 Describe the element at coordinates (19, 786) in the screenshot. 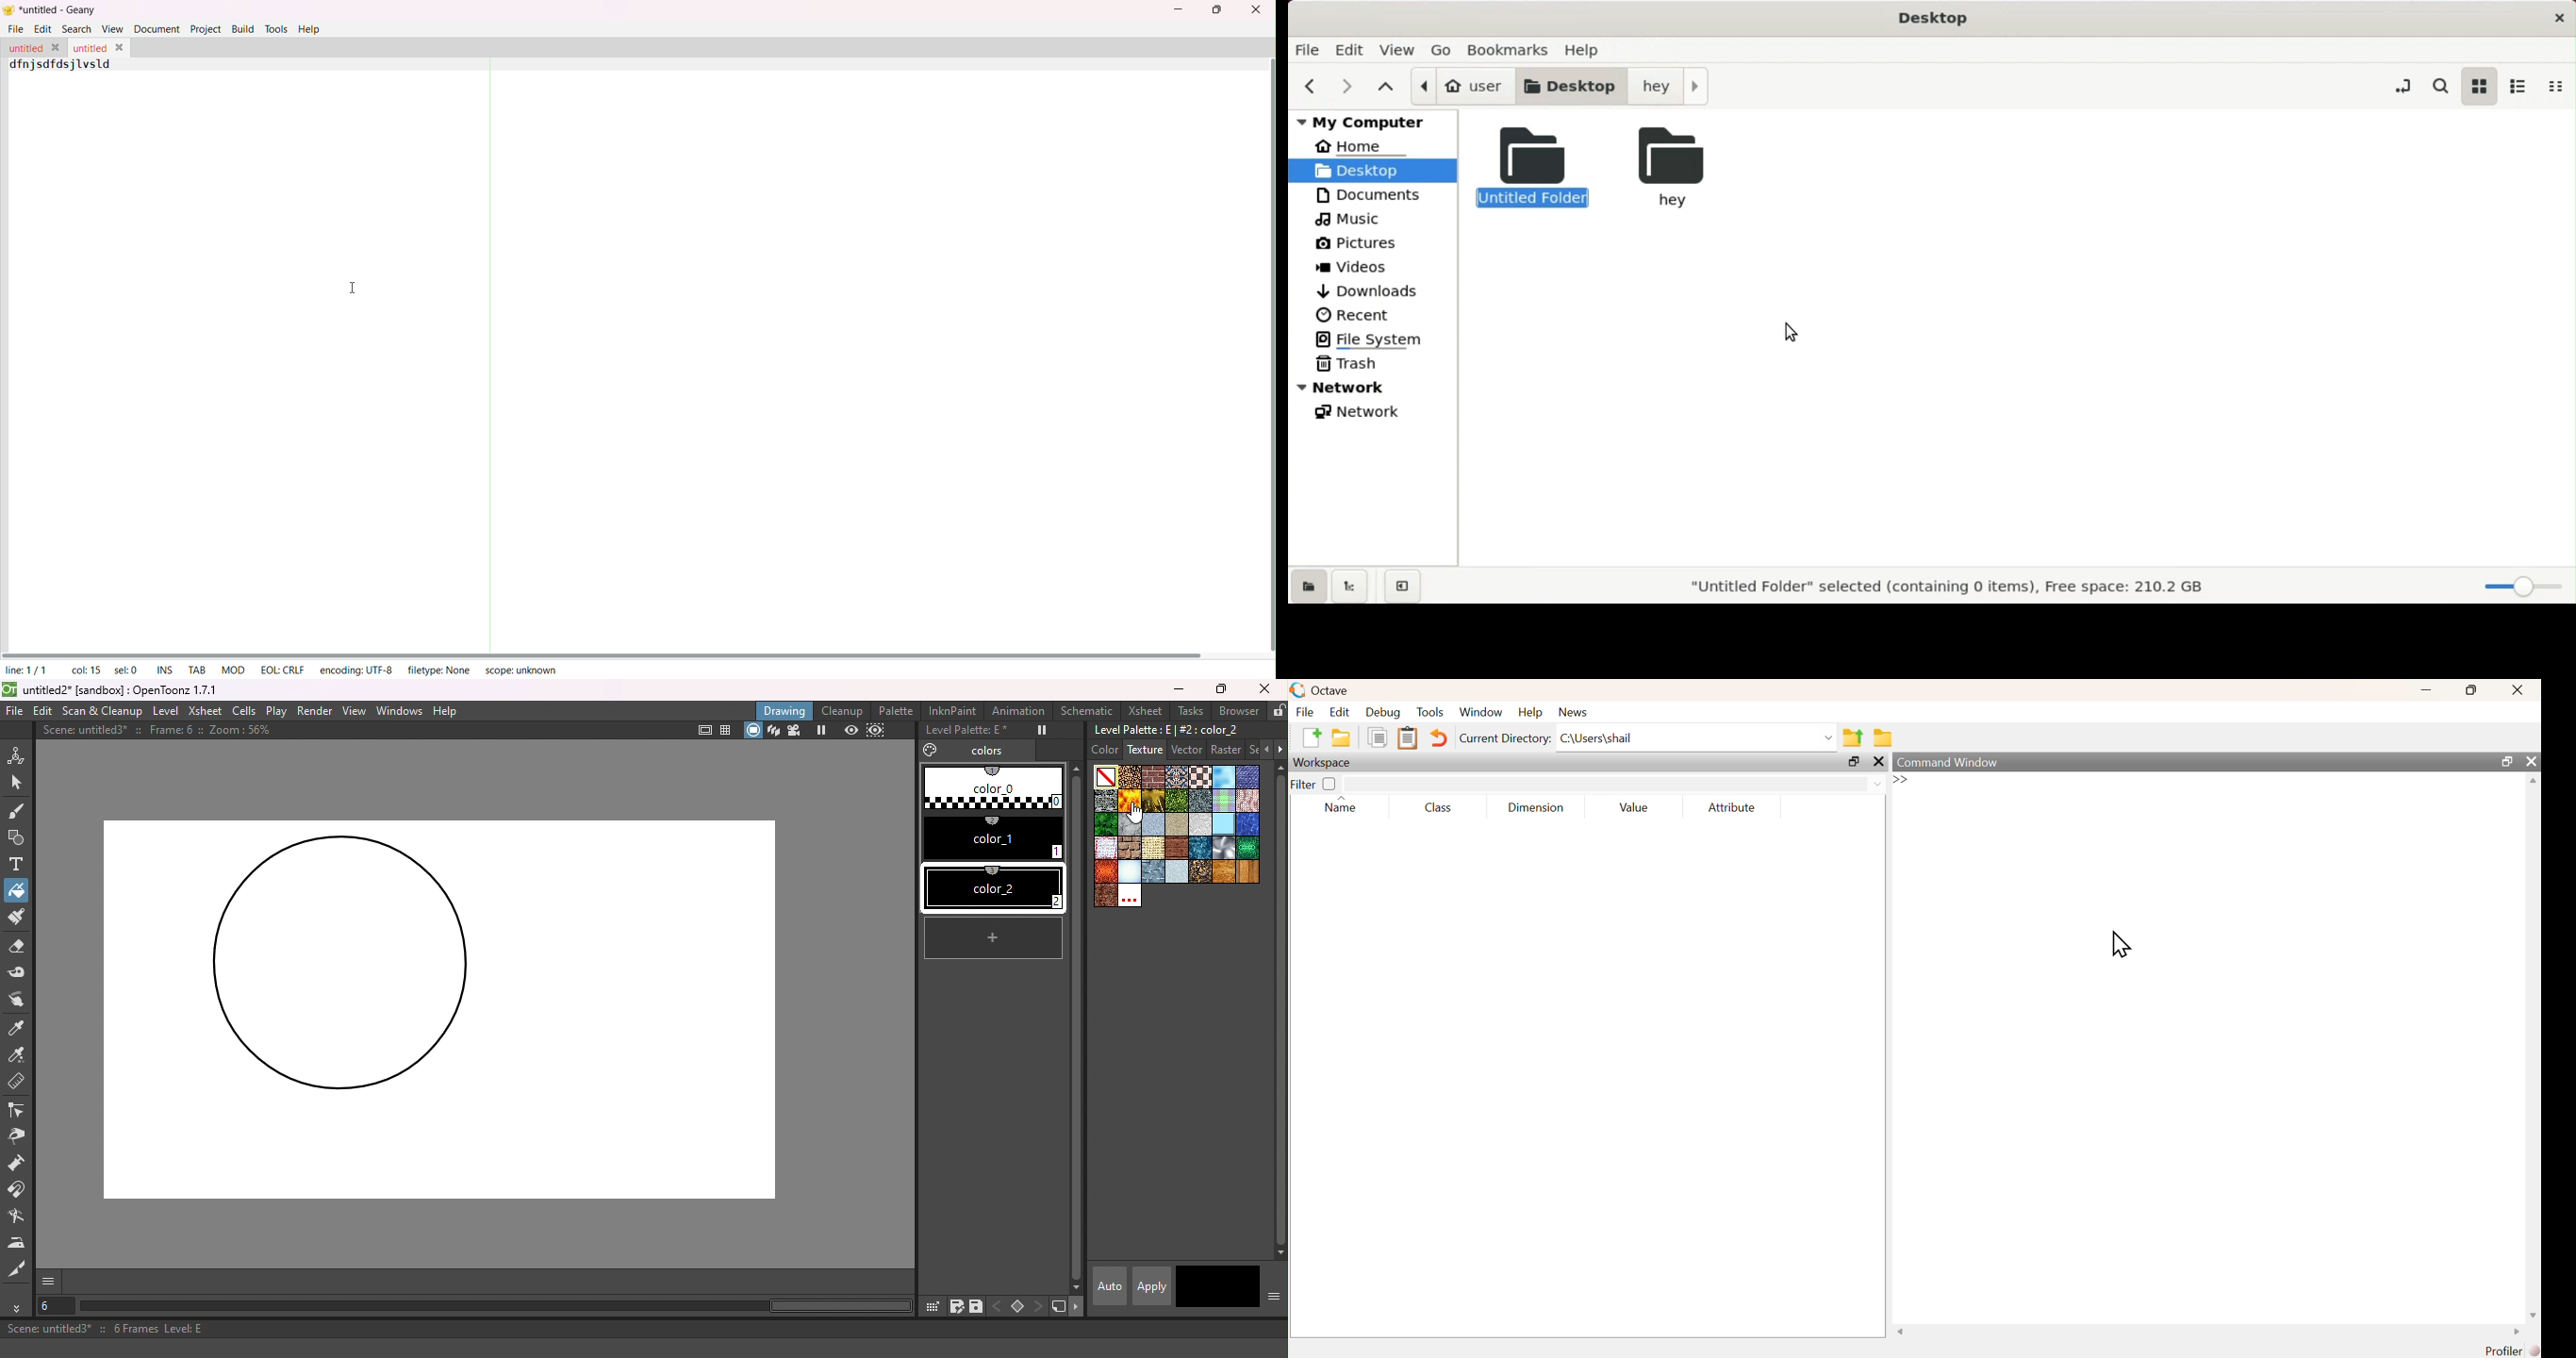

I see `Selection tool` at that location.